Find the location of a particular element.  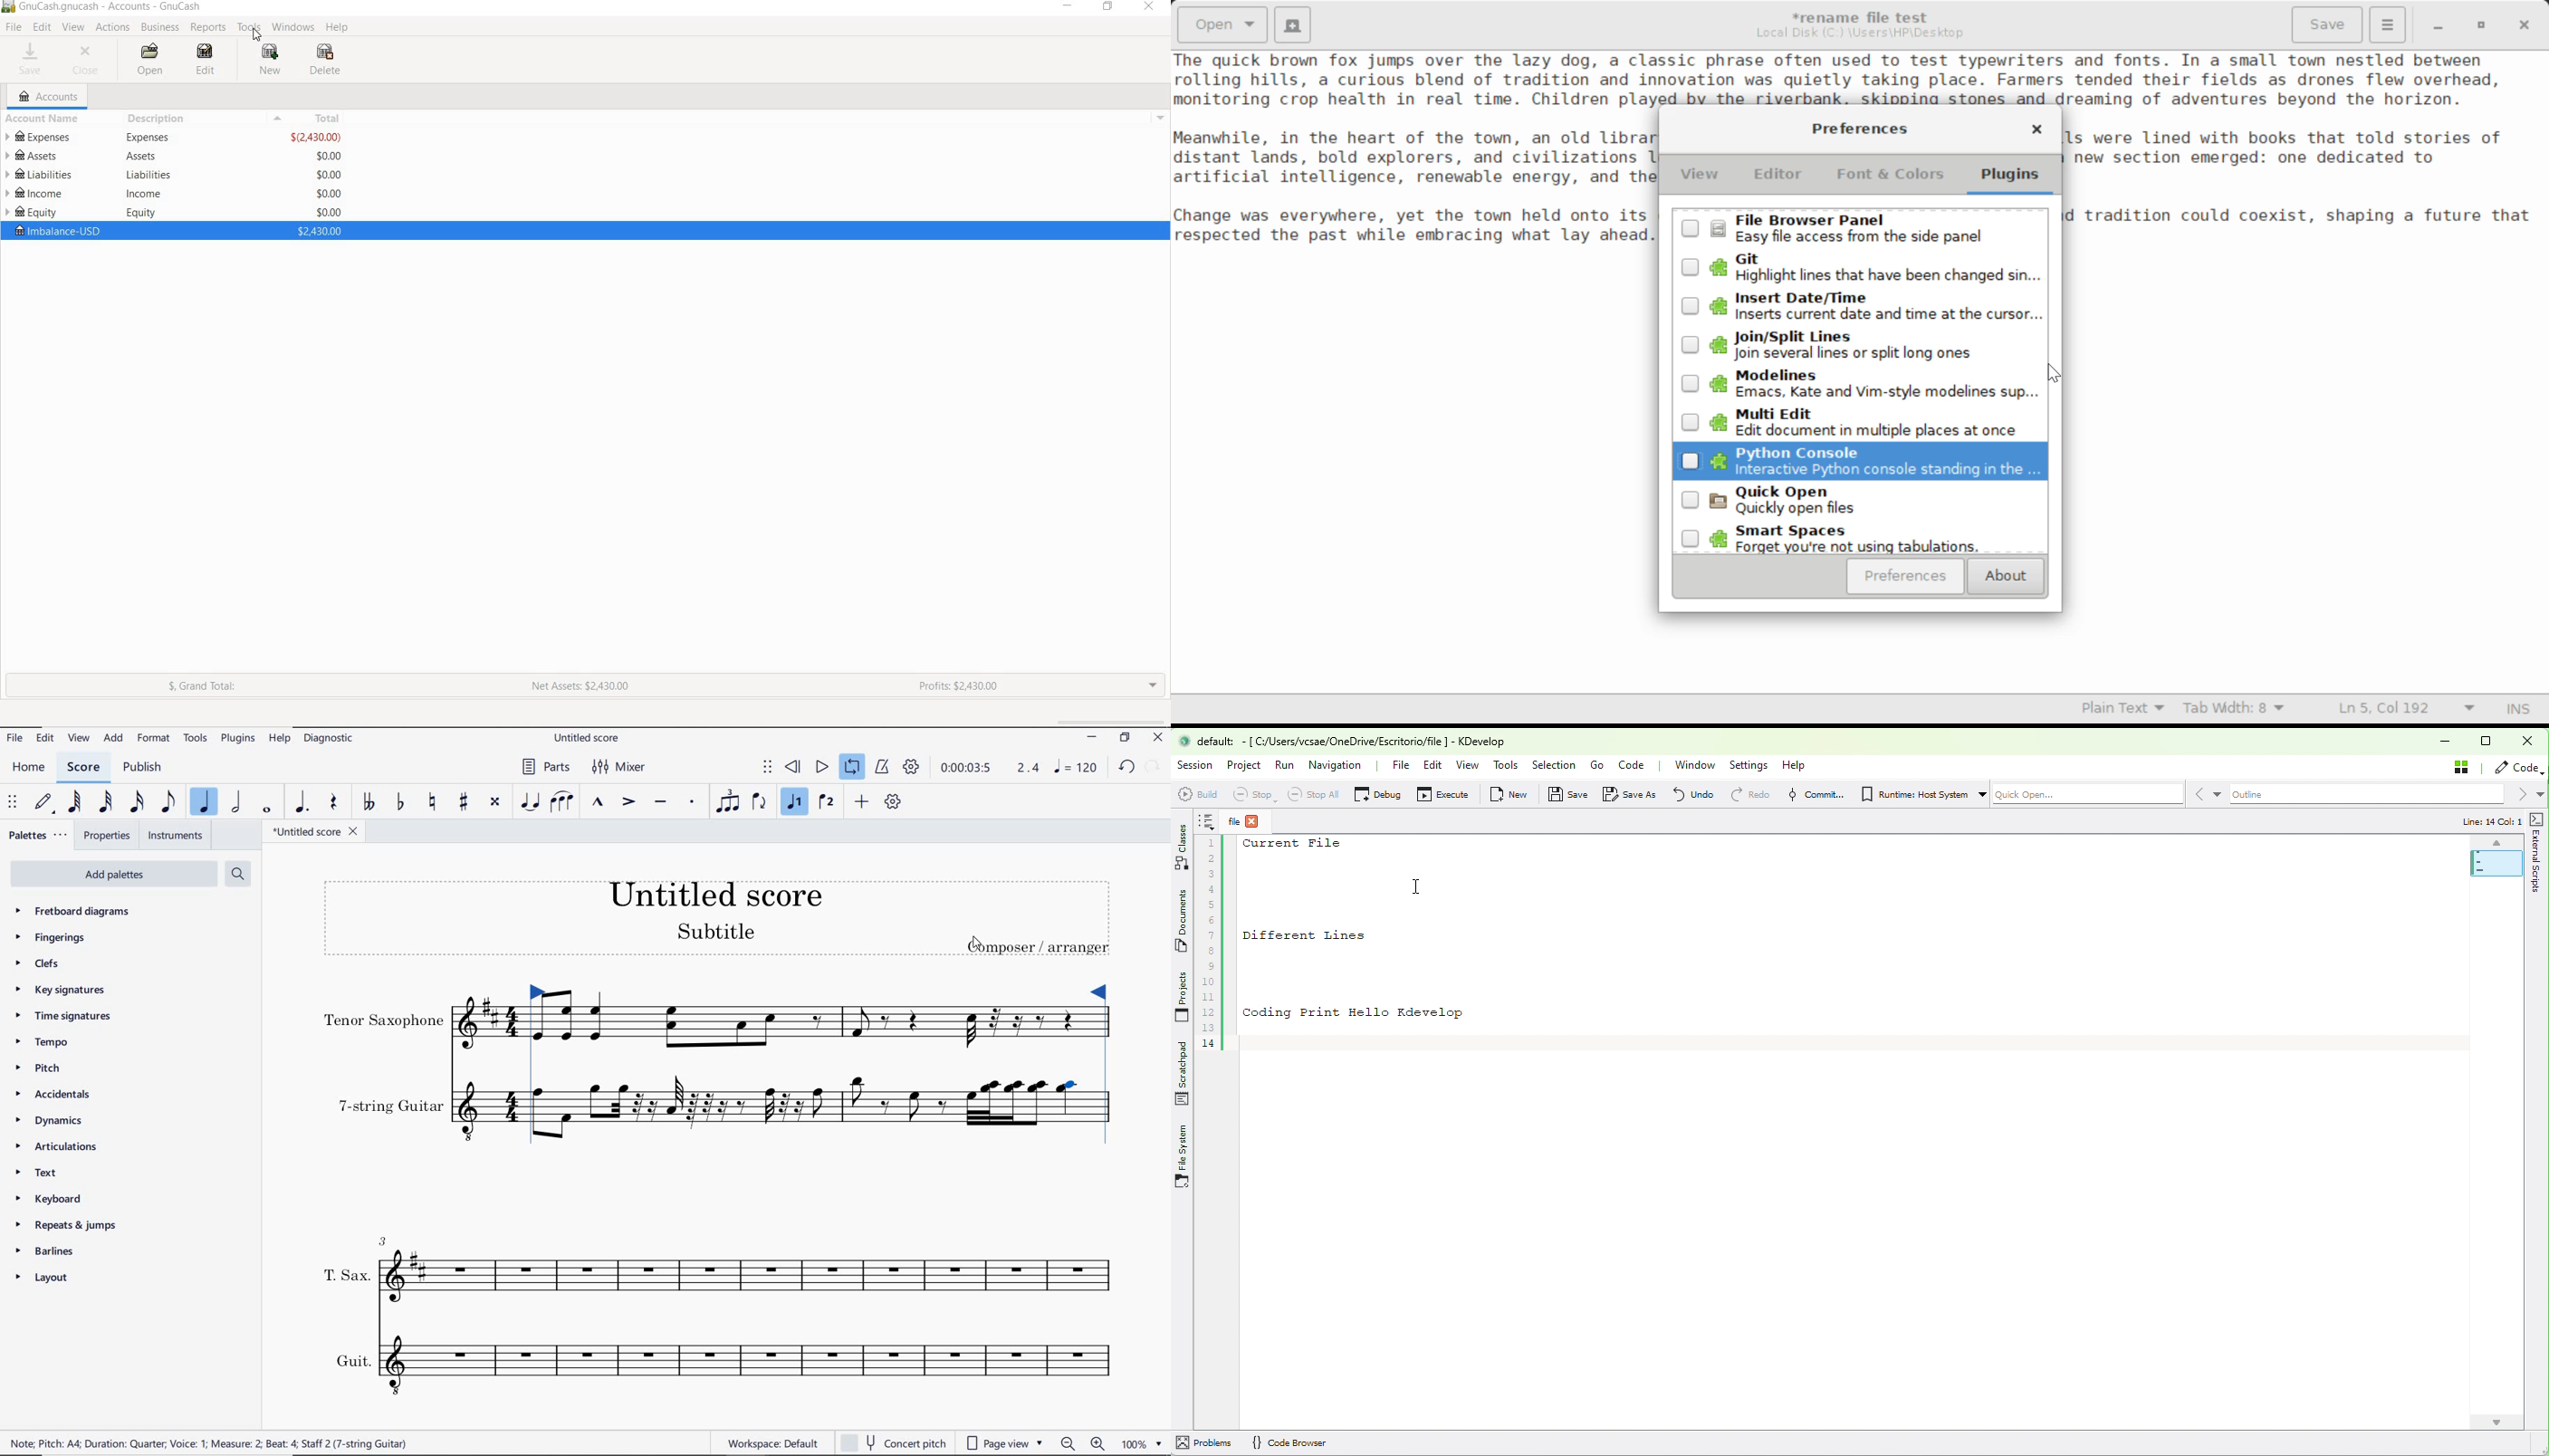

Loop Market set right is located at coordinates (1104, 1061).